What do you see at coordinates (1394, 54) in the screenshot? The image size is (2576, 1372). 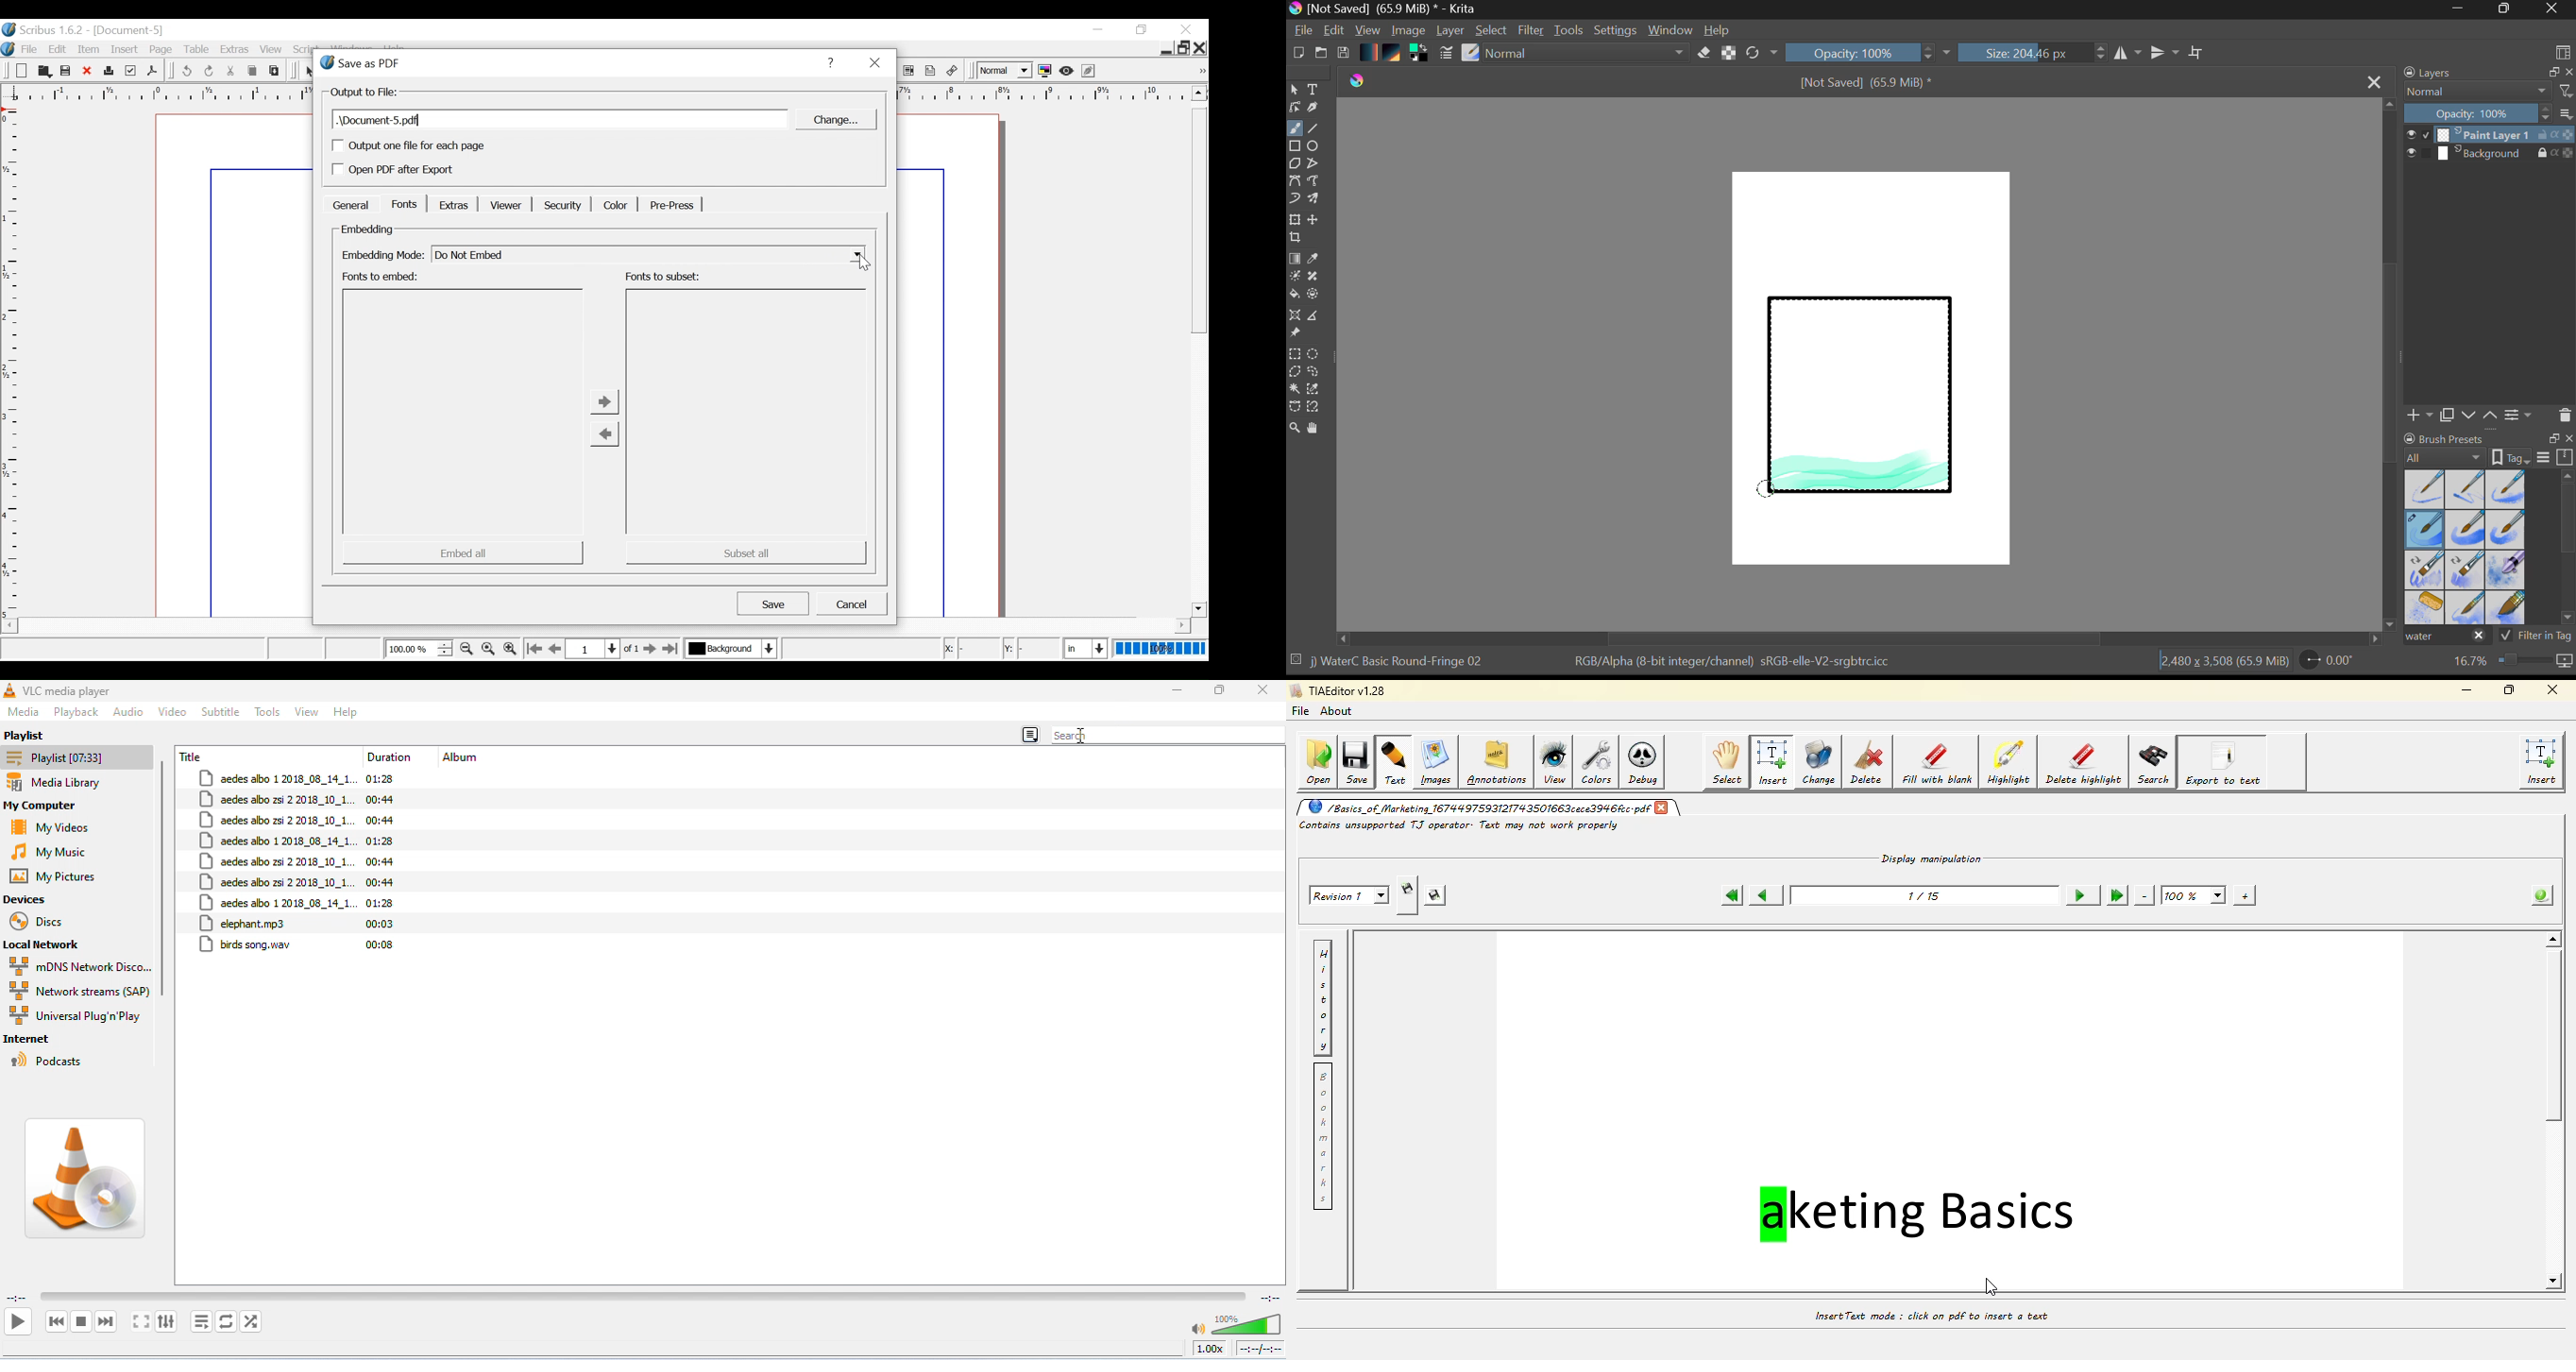 I see `Pattern` at bounding box center [1394, 54].